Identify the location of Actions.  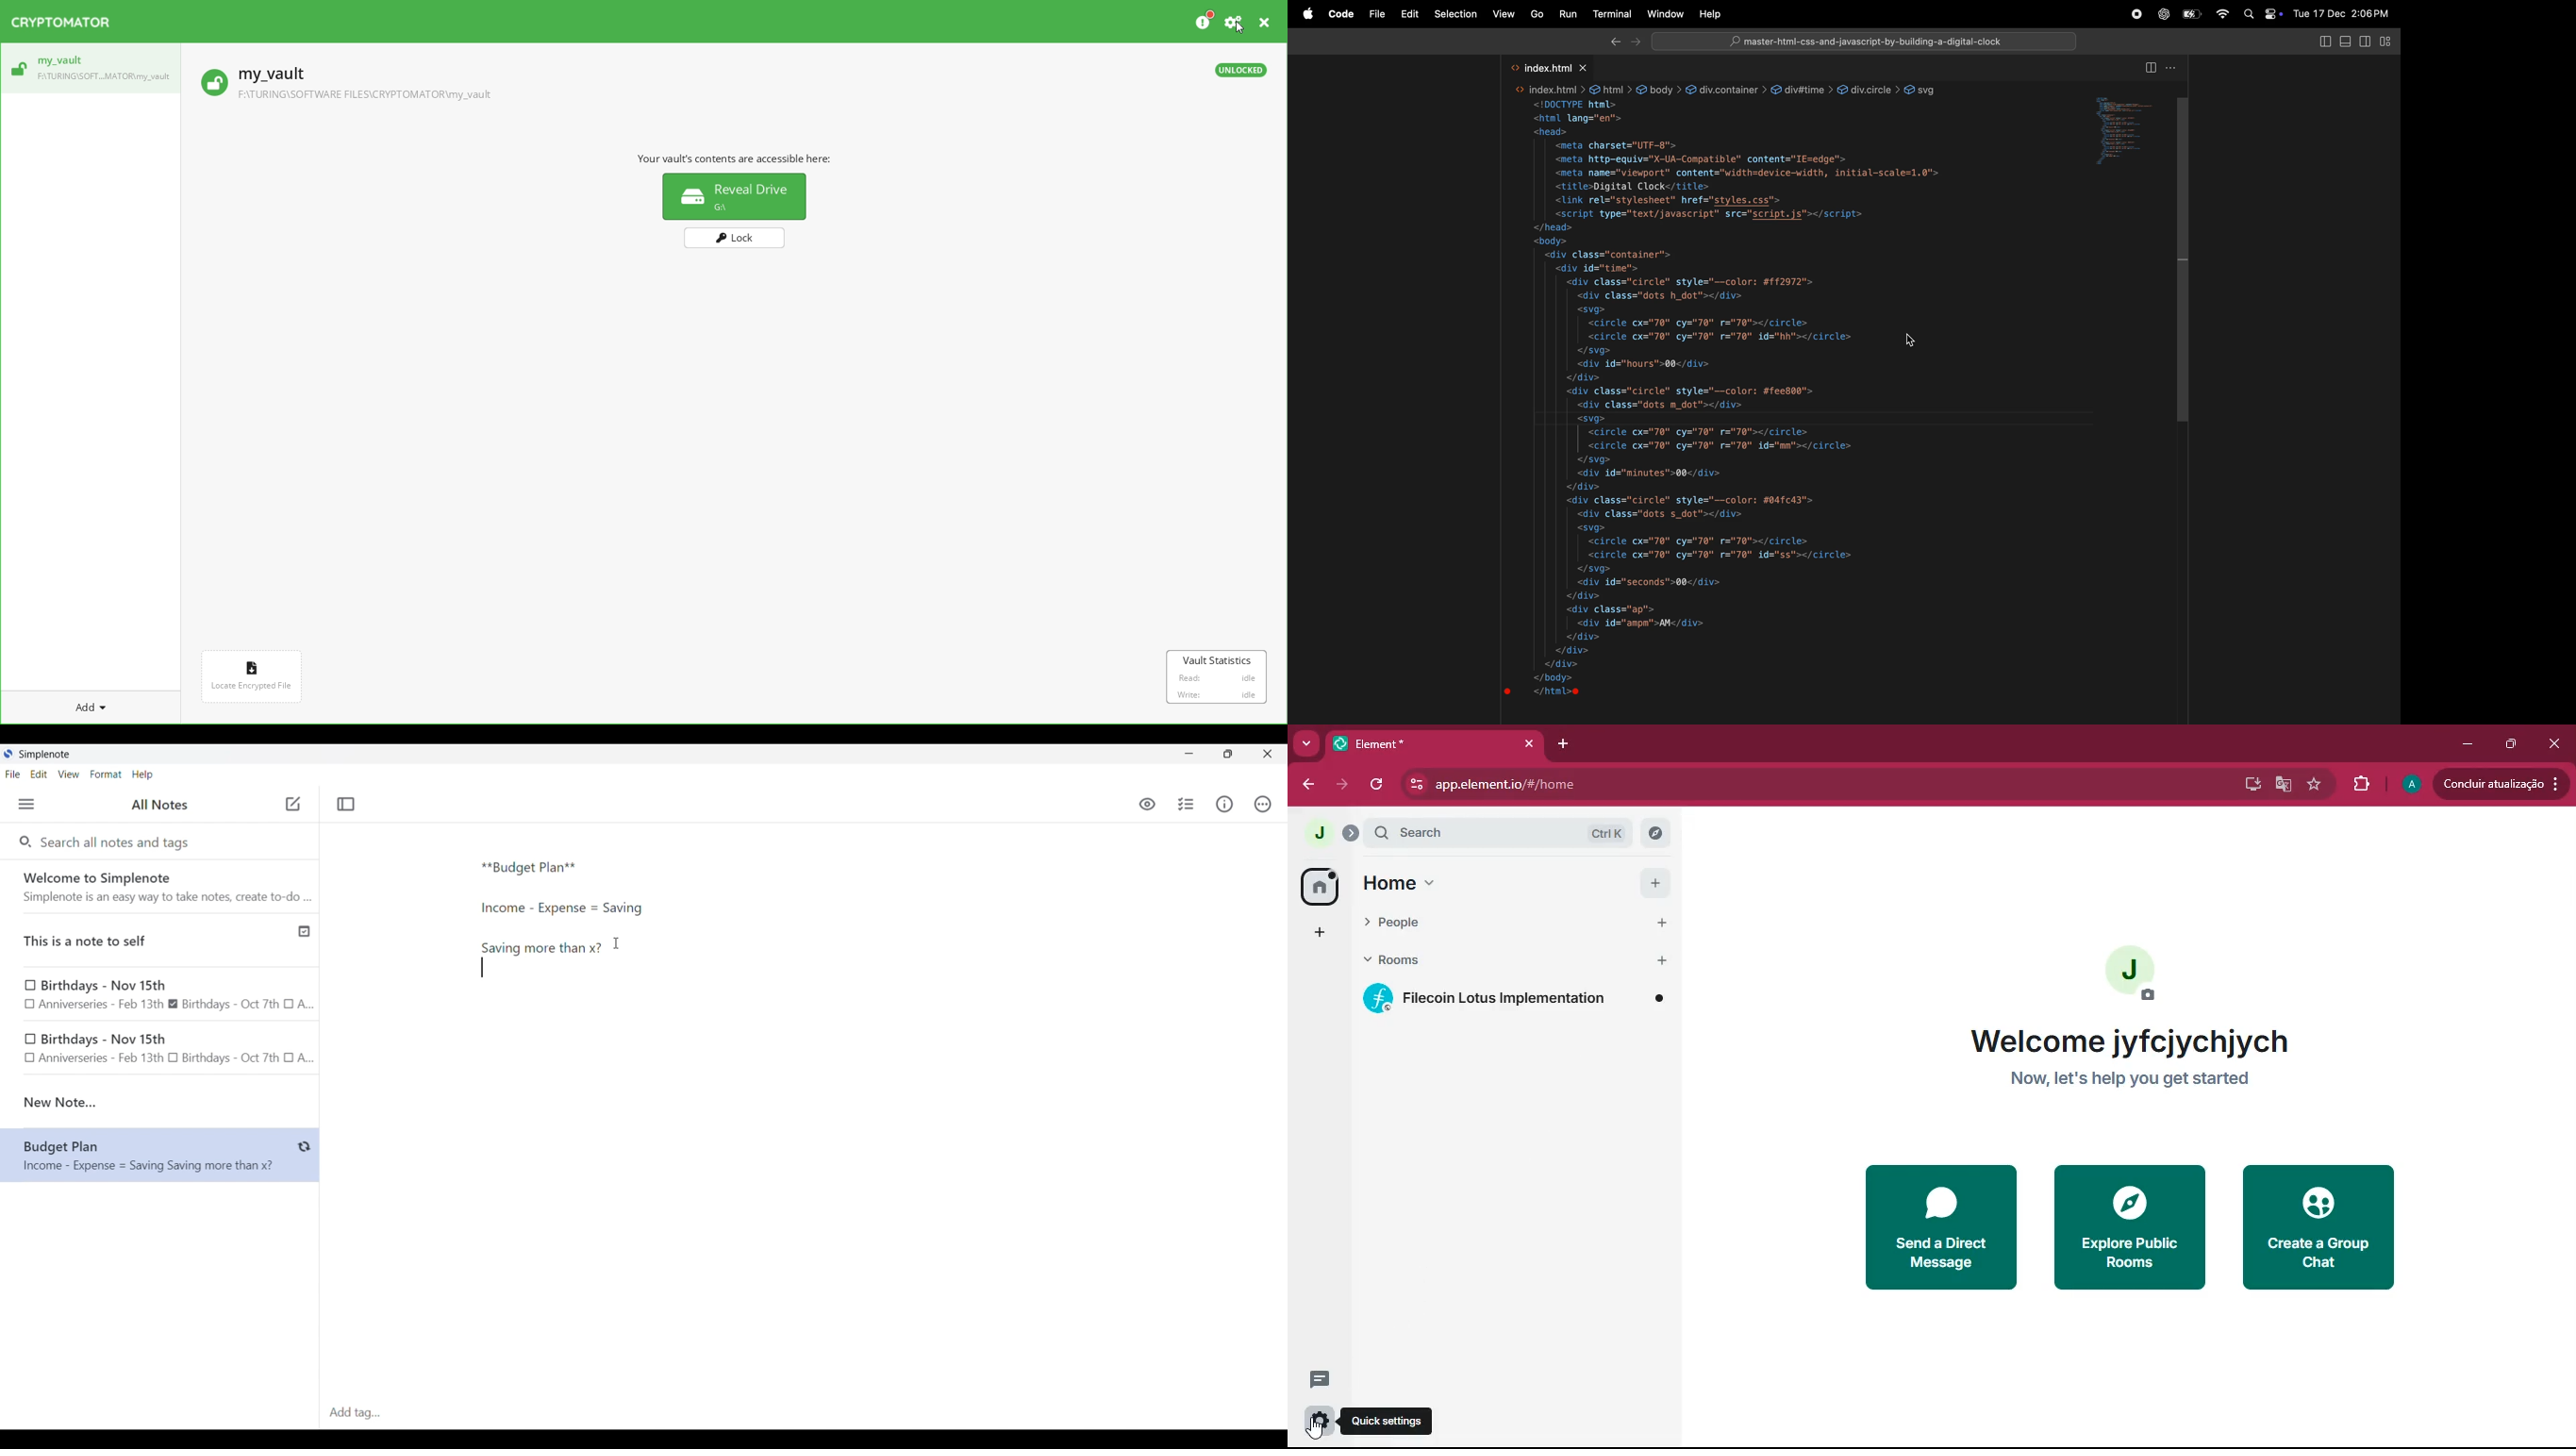
(1262, 804).